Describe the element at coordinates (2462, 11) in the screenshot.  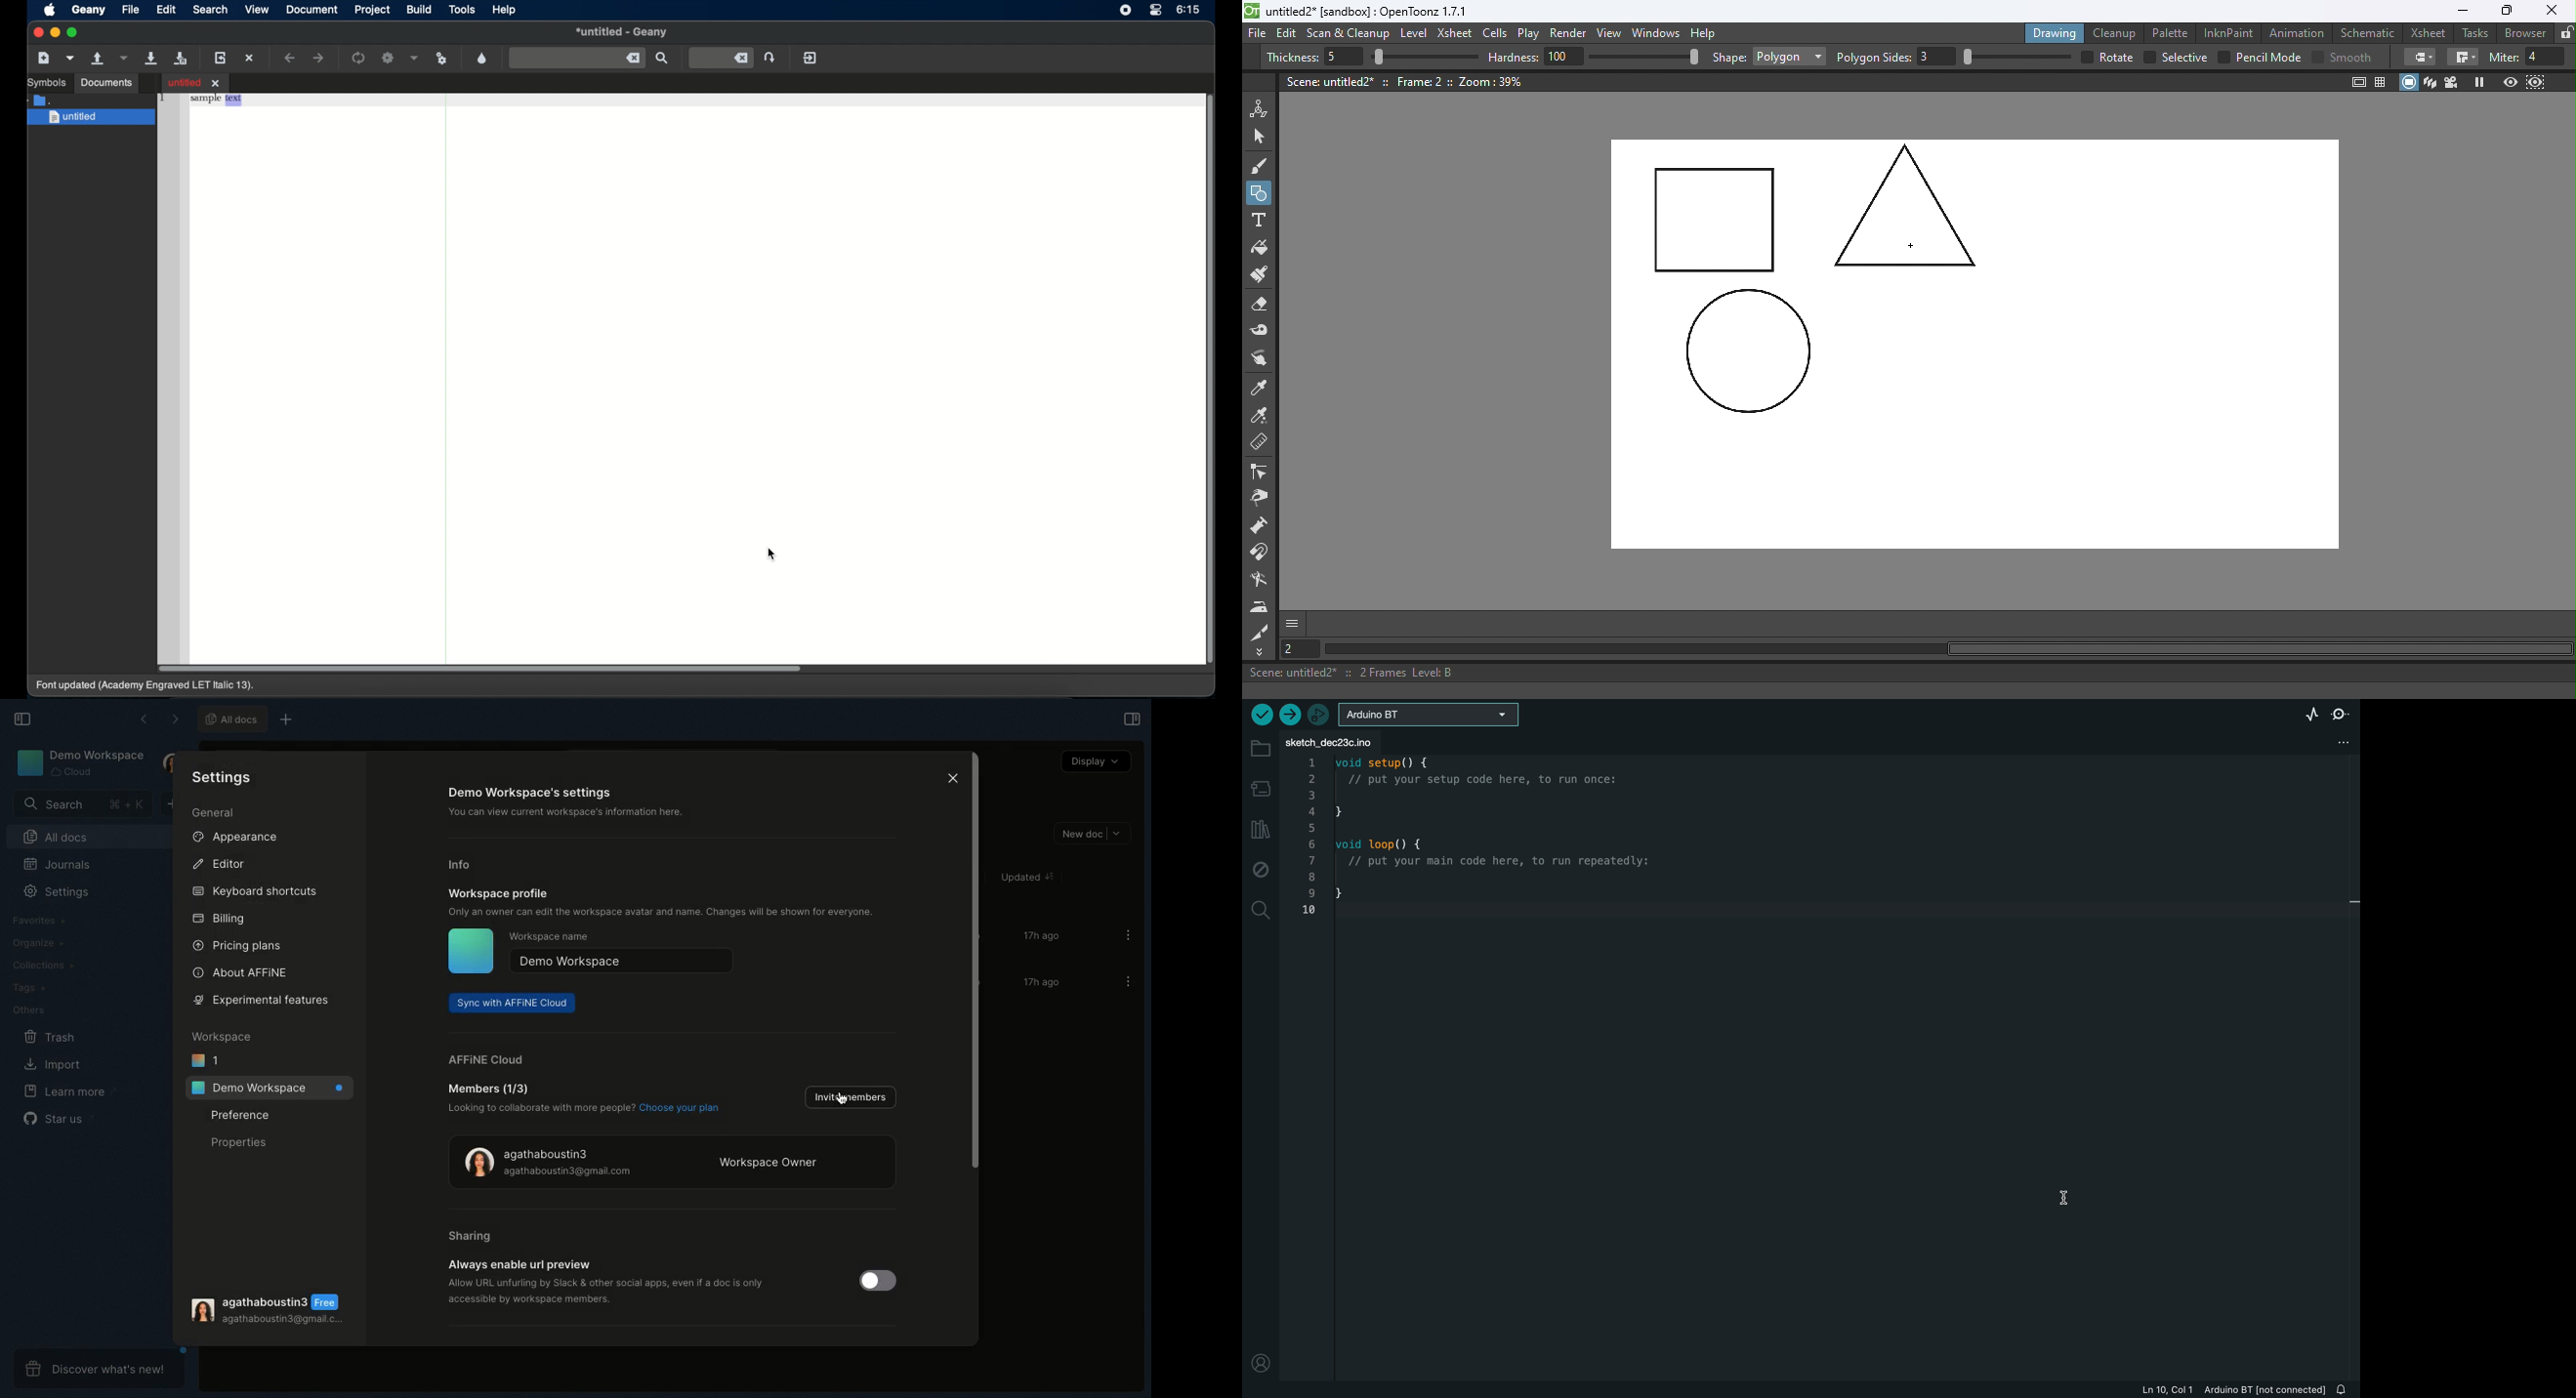
I see `Minimize` at that location.